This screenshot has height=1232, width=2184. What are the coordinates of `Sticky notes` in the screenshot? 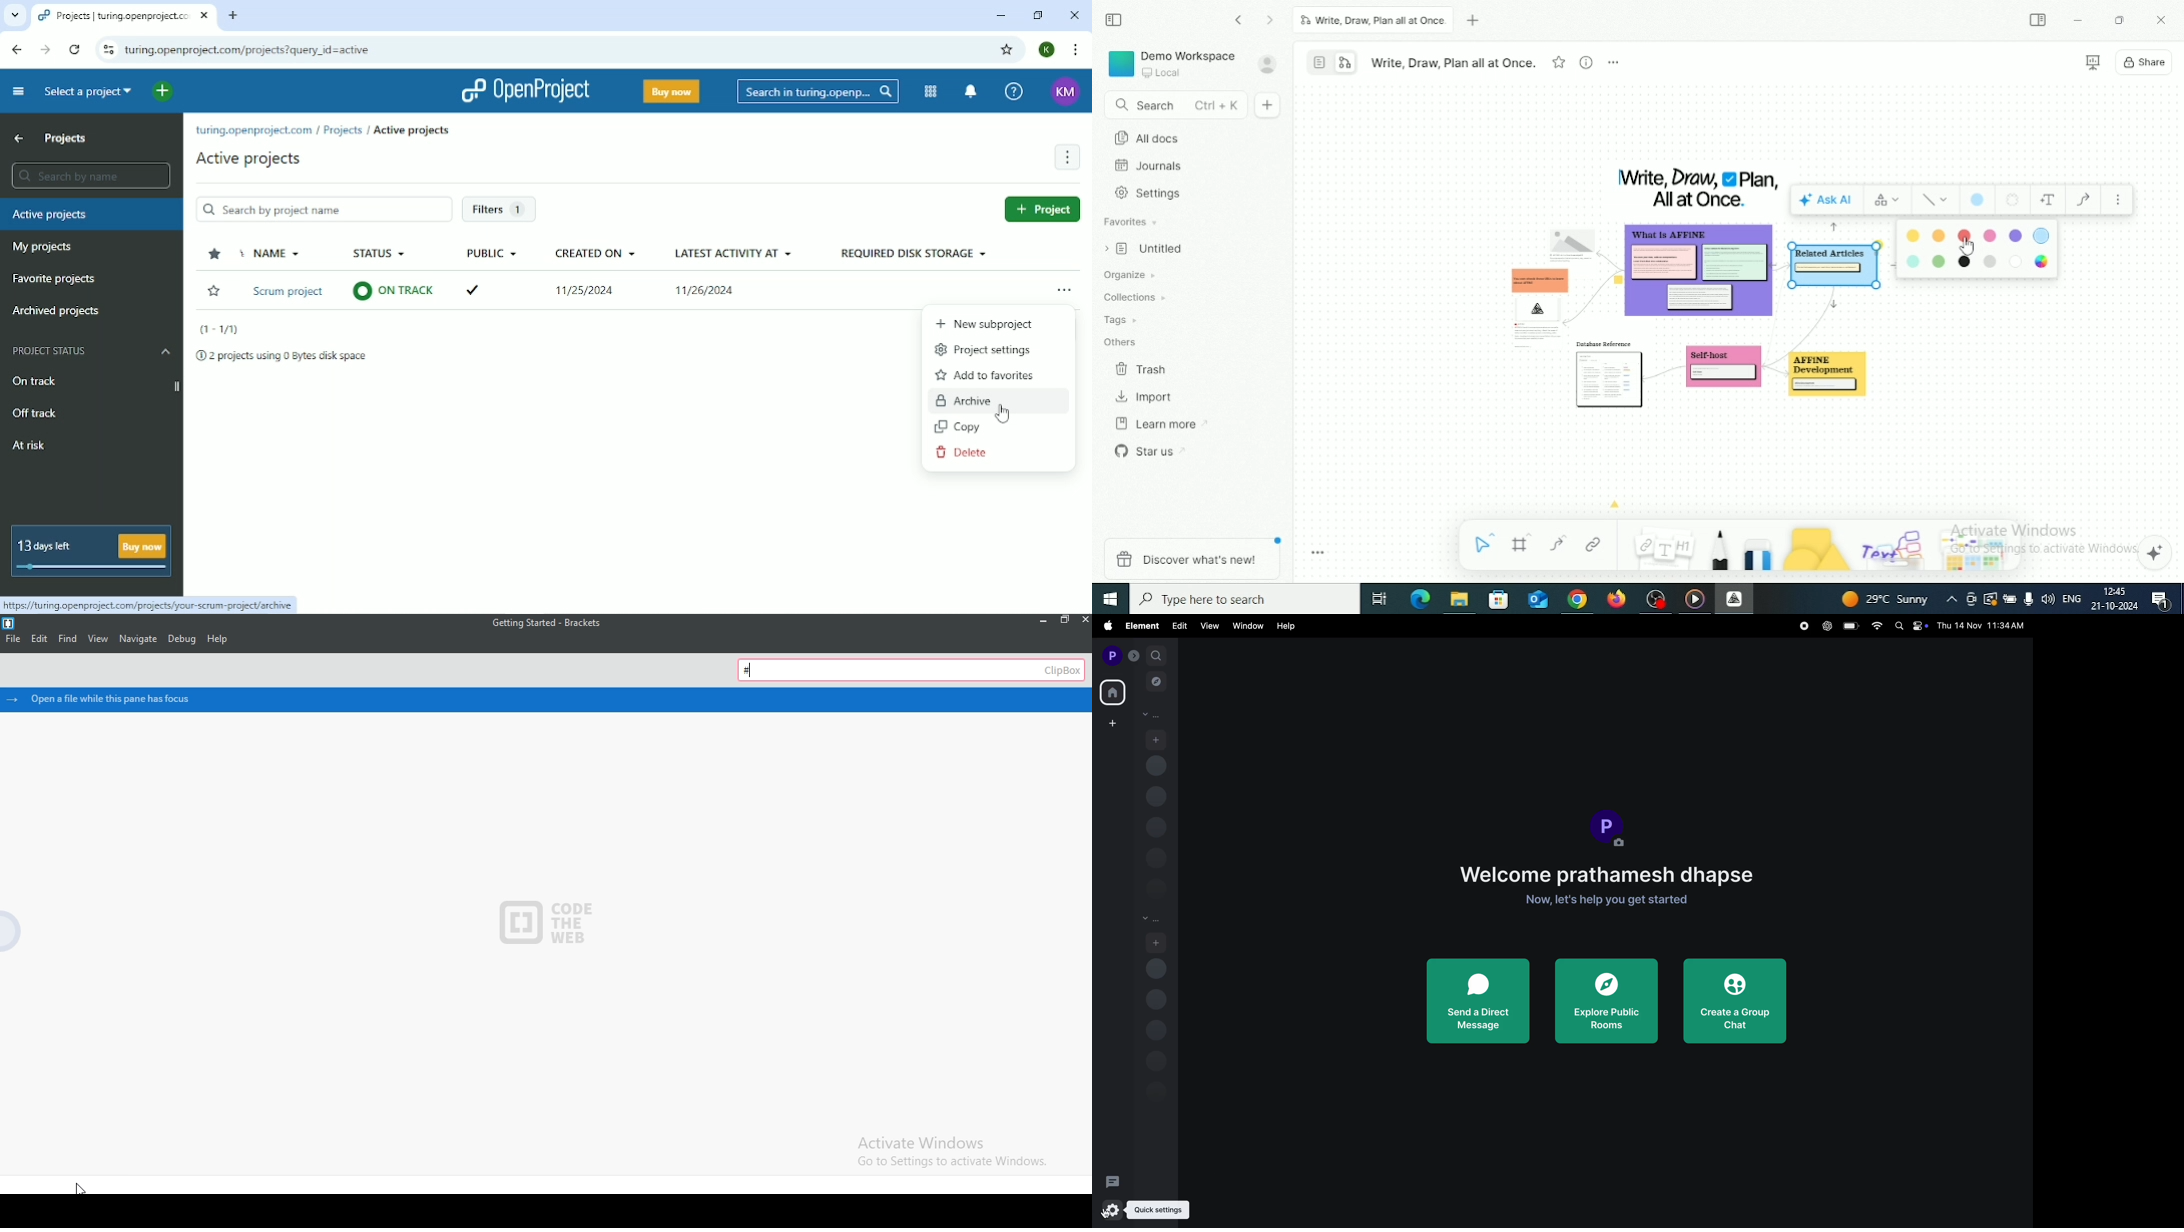 It's located at (1834, 378).